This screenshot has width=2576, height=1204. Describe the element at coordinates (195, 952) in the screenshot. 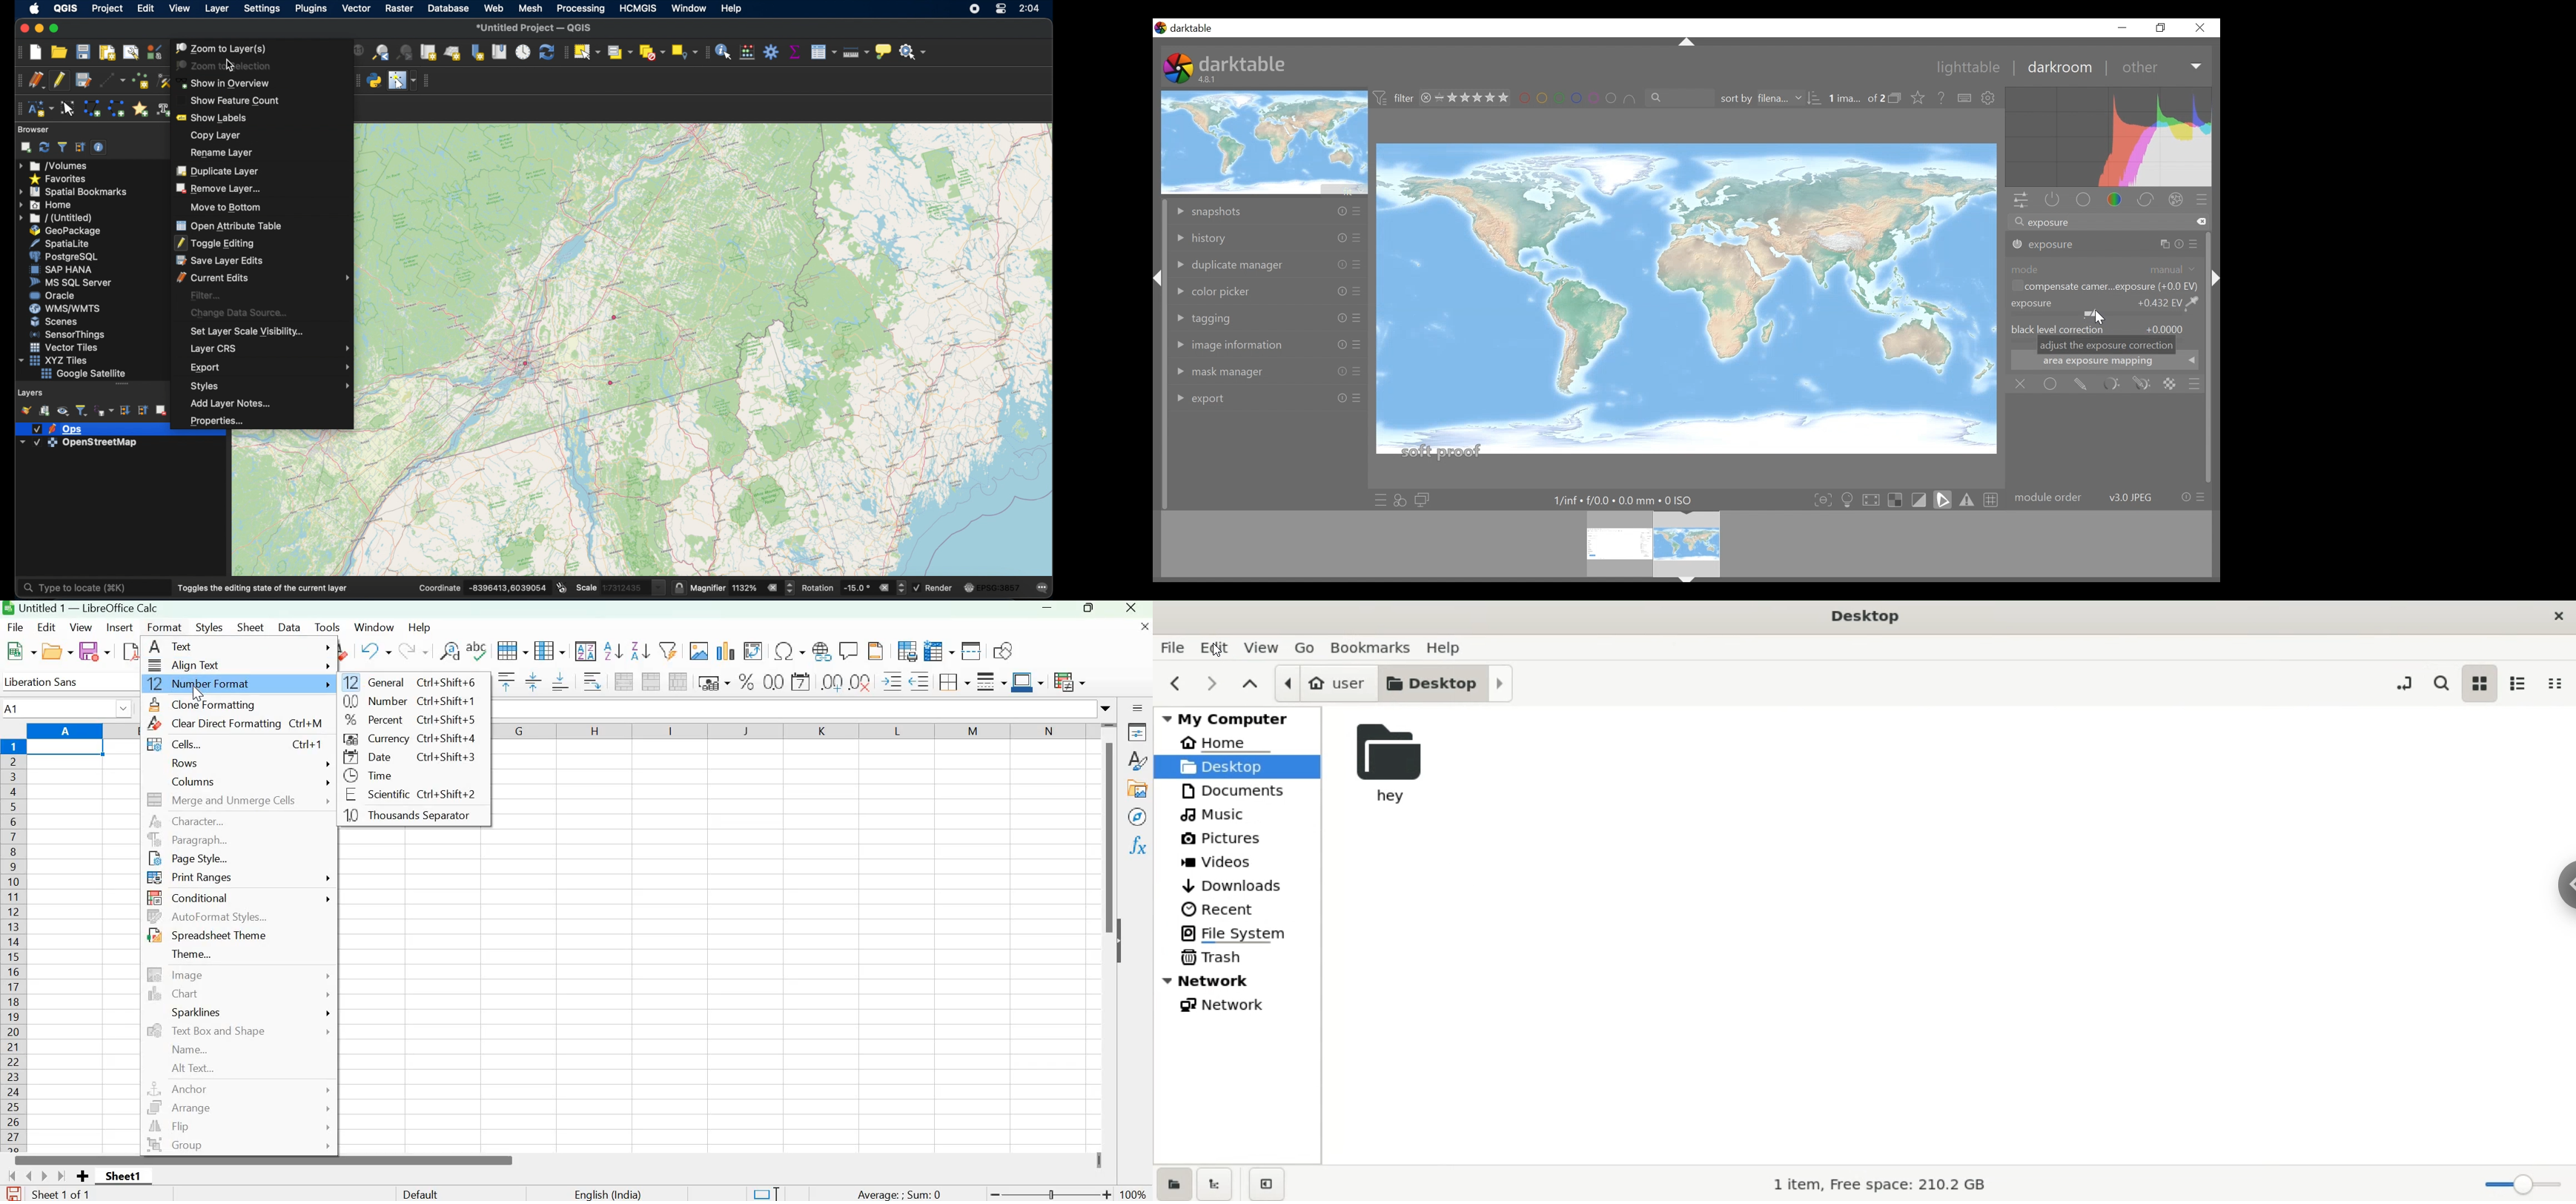

I see `Theme` at that location.